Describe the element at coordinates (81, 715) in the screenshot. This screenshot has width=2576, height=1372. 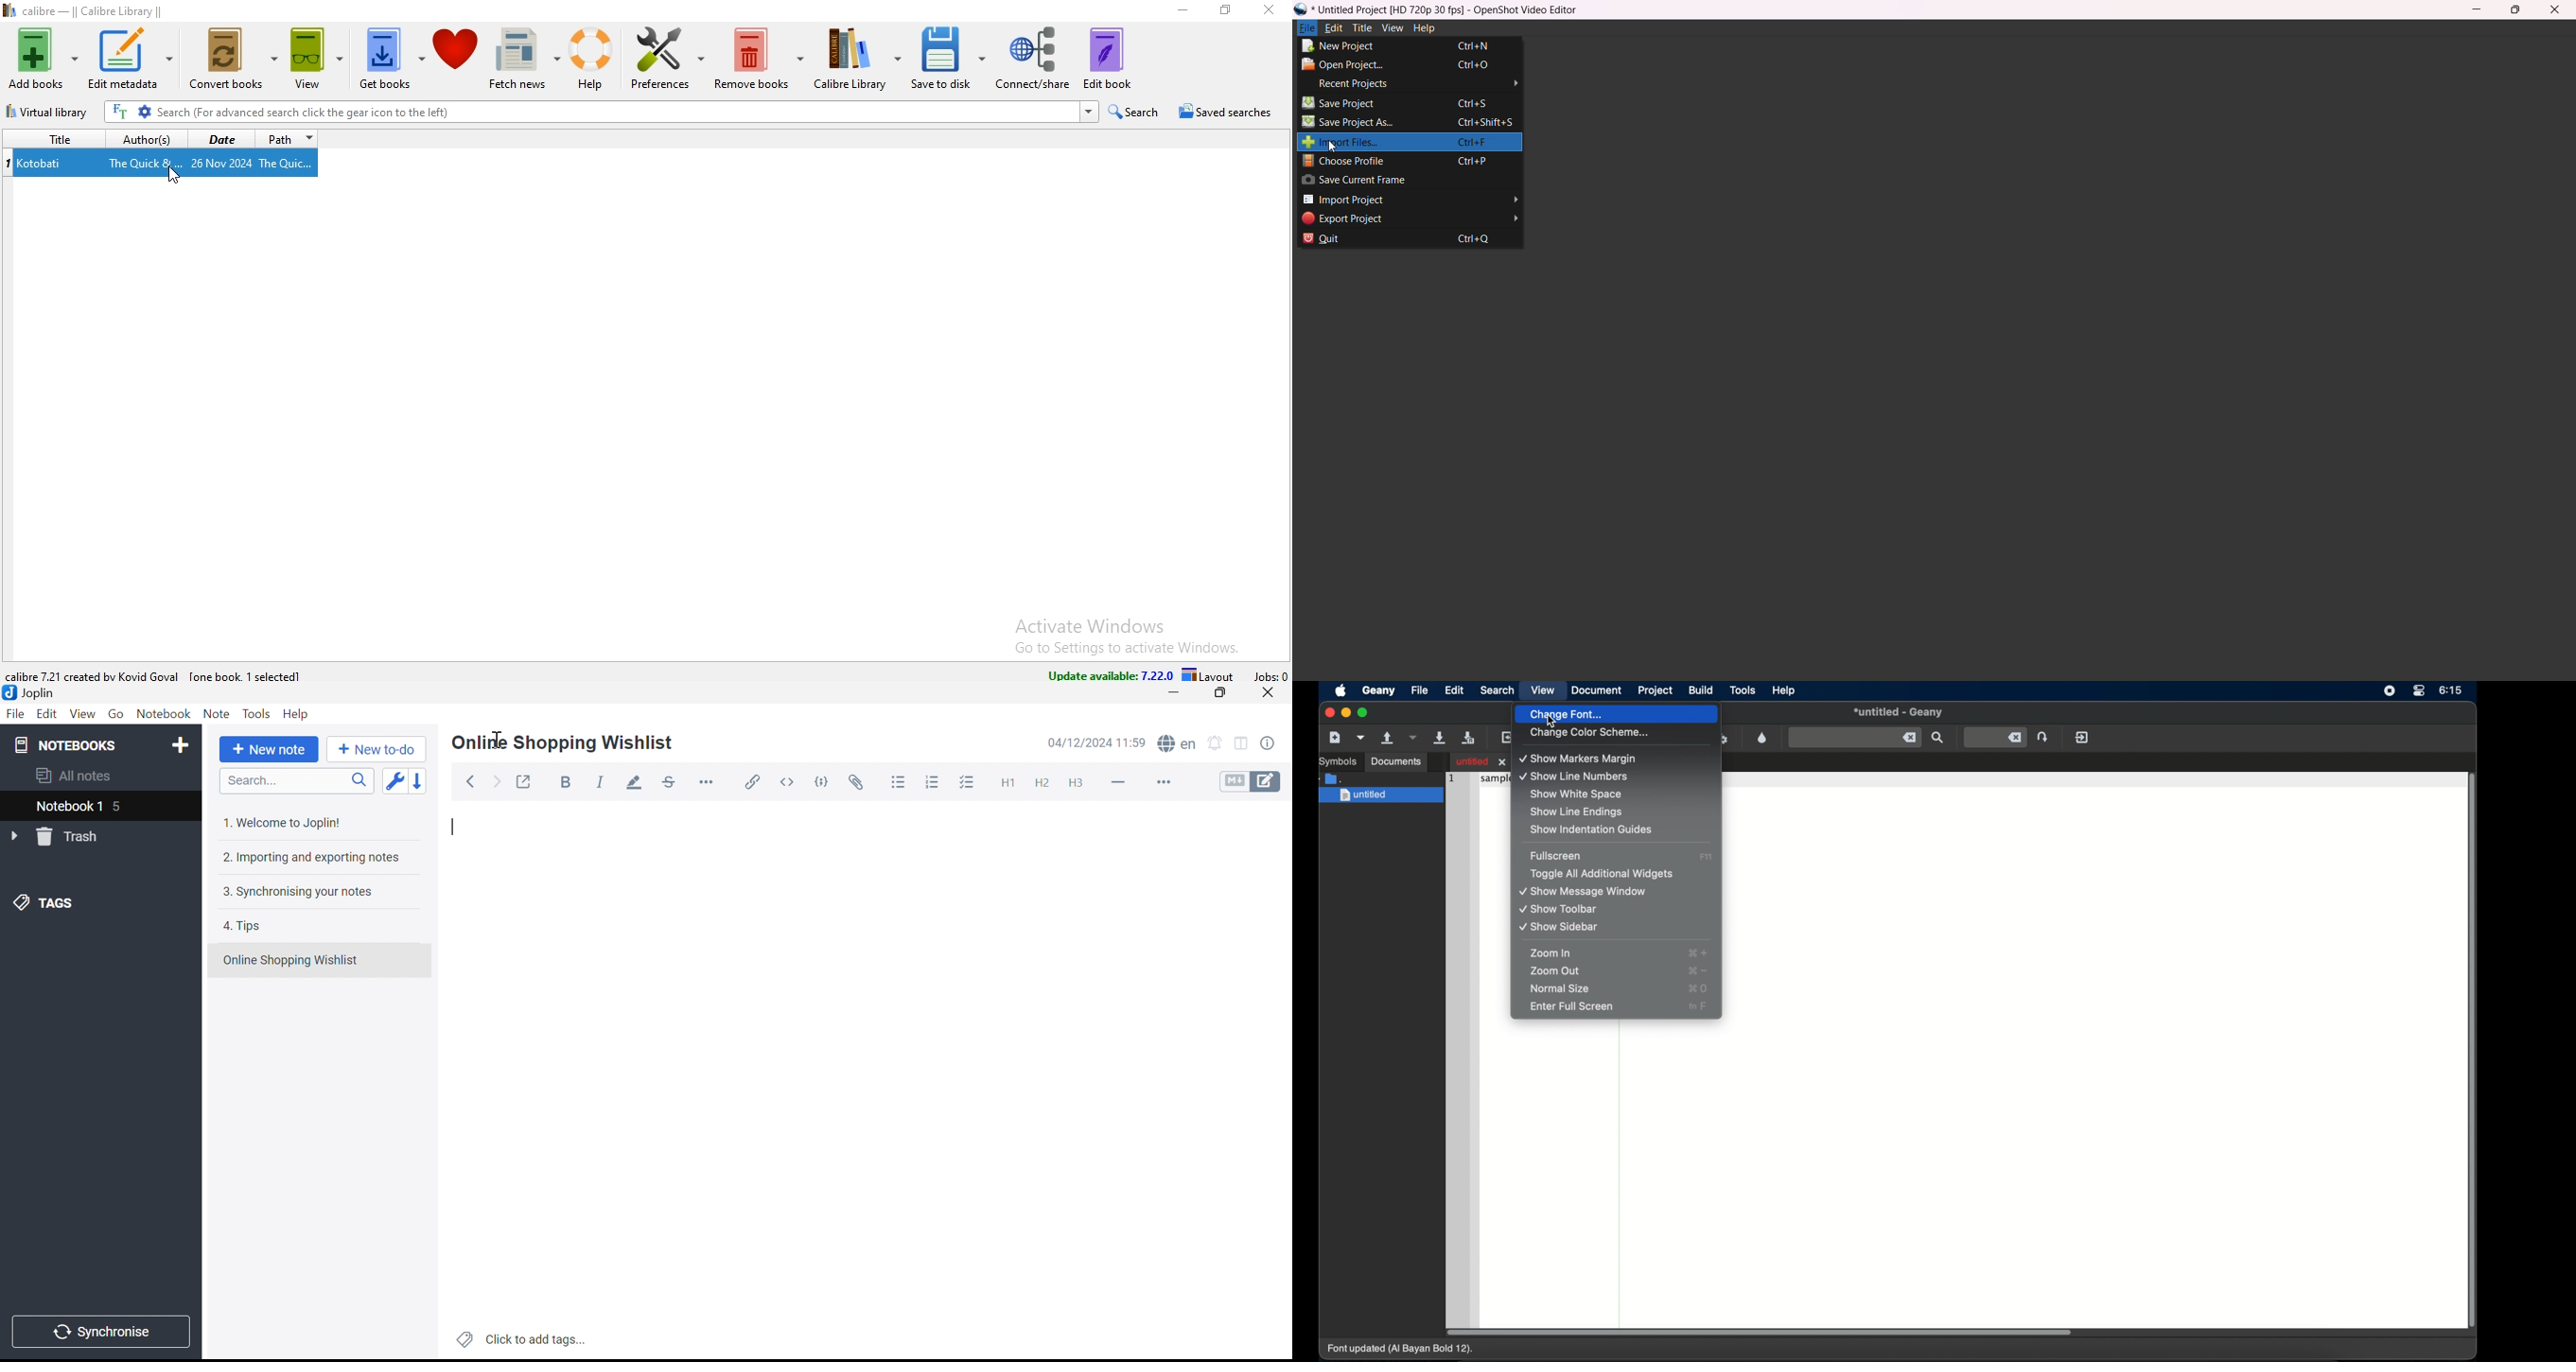
I see `View` at that location.